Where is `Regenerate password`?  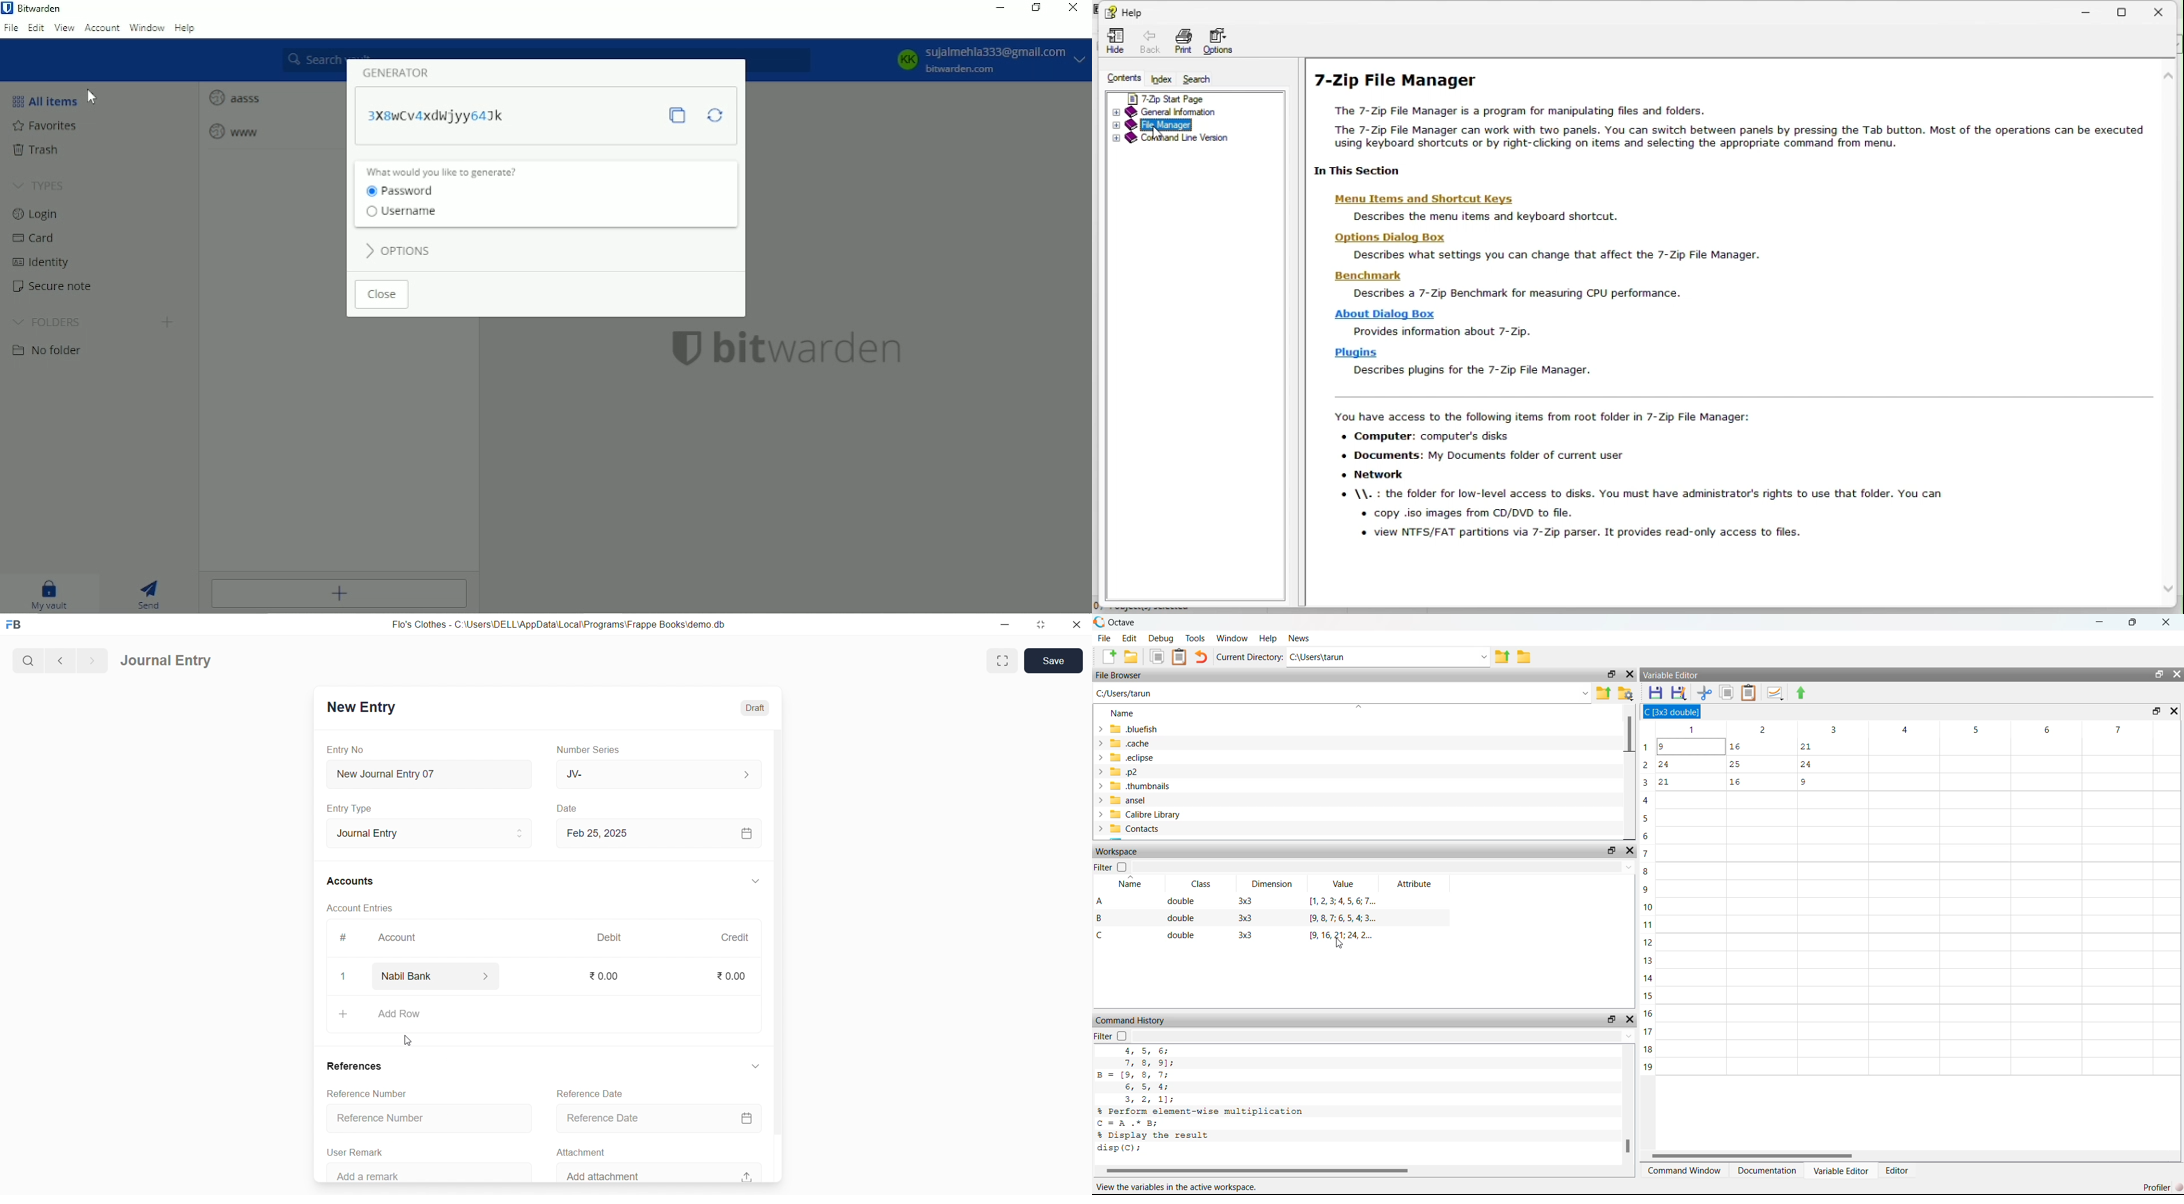
Regenerate password is located at coordinates (715, 114).